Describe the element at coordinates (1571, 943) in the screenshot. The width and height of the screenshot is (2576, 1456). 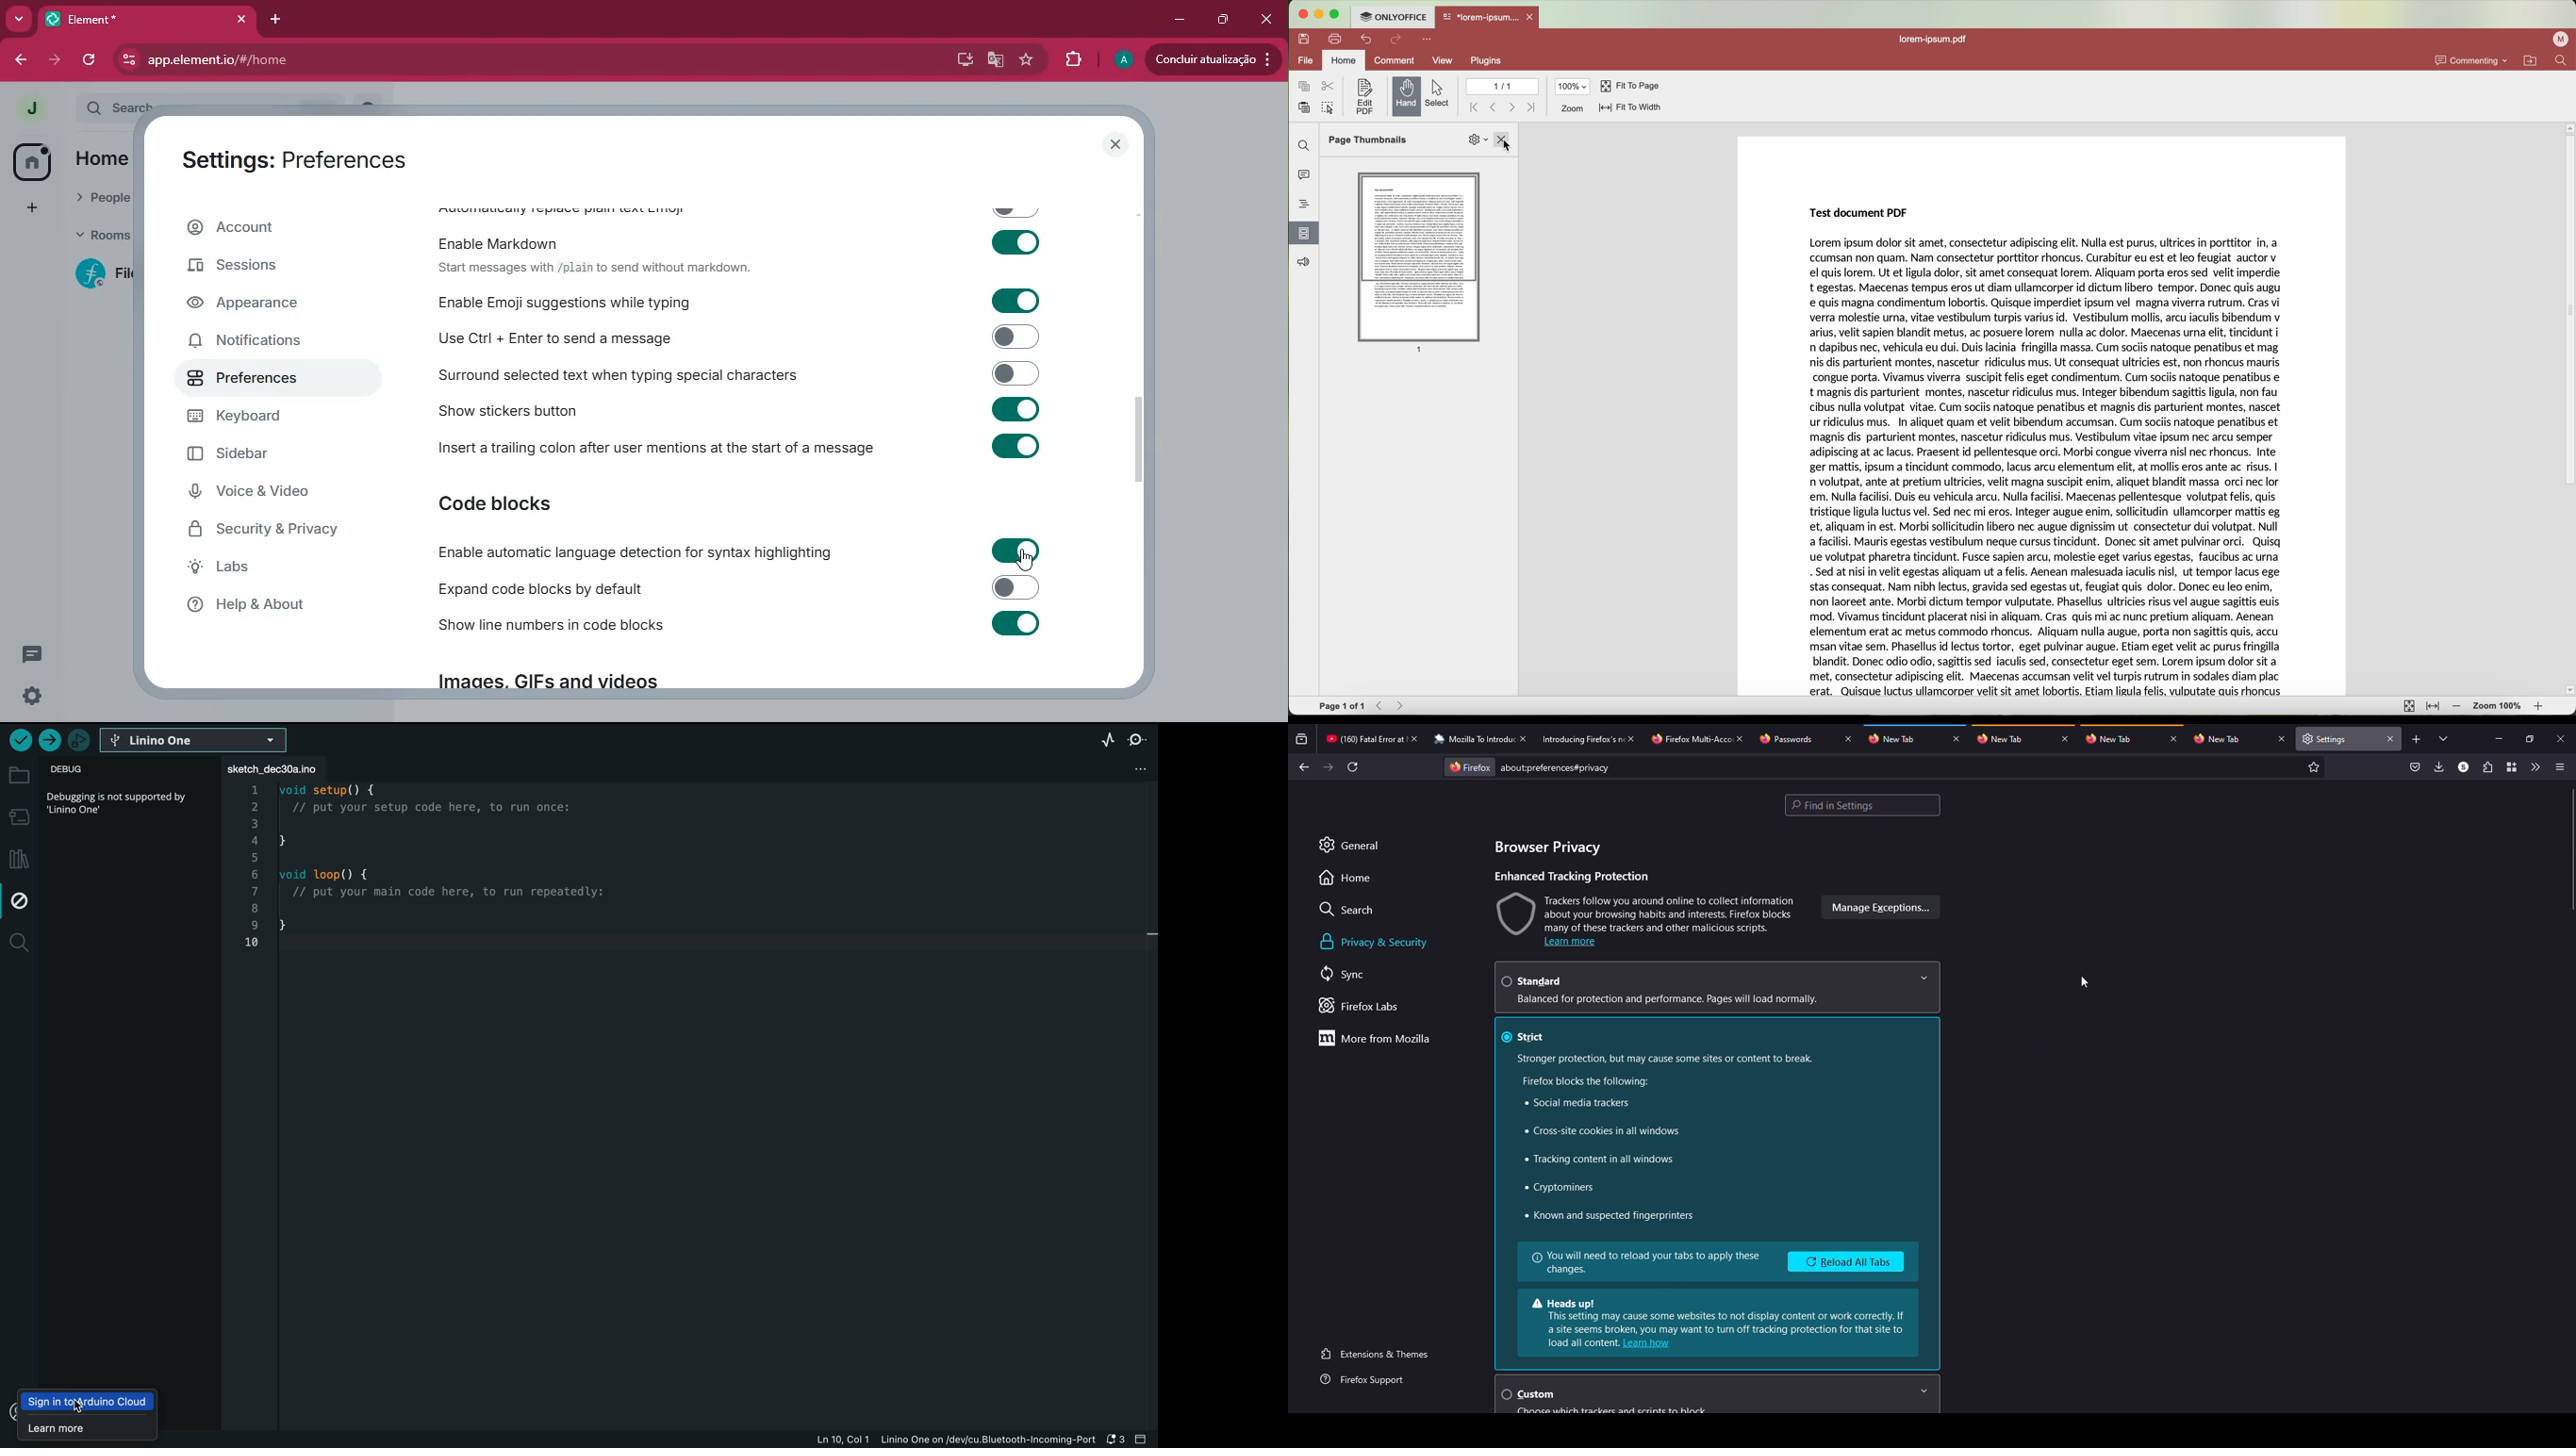
I see `learn more` at that location.